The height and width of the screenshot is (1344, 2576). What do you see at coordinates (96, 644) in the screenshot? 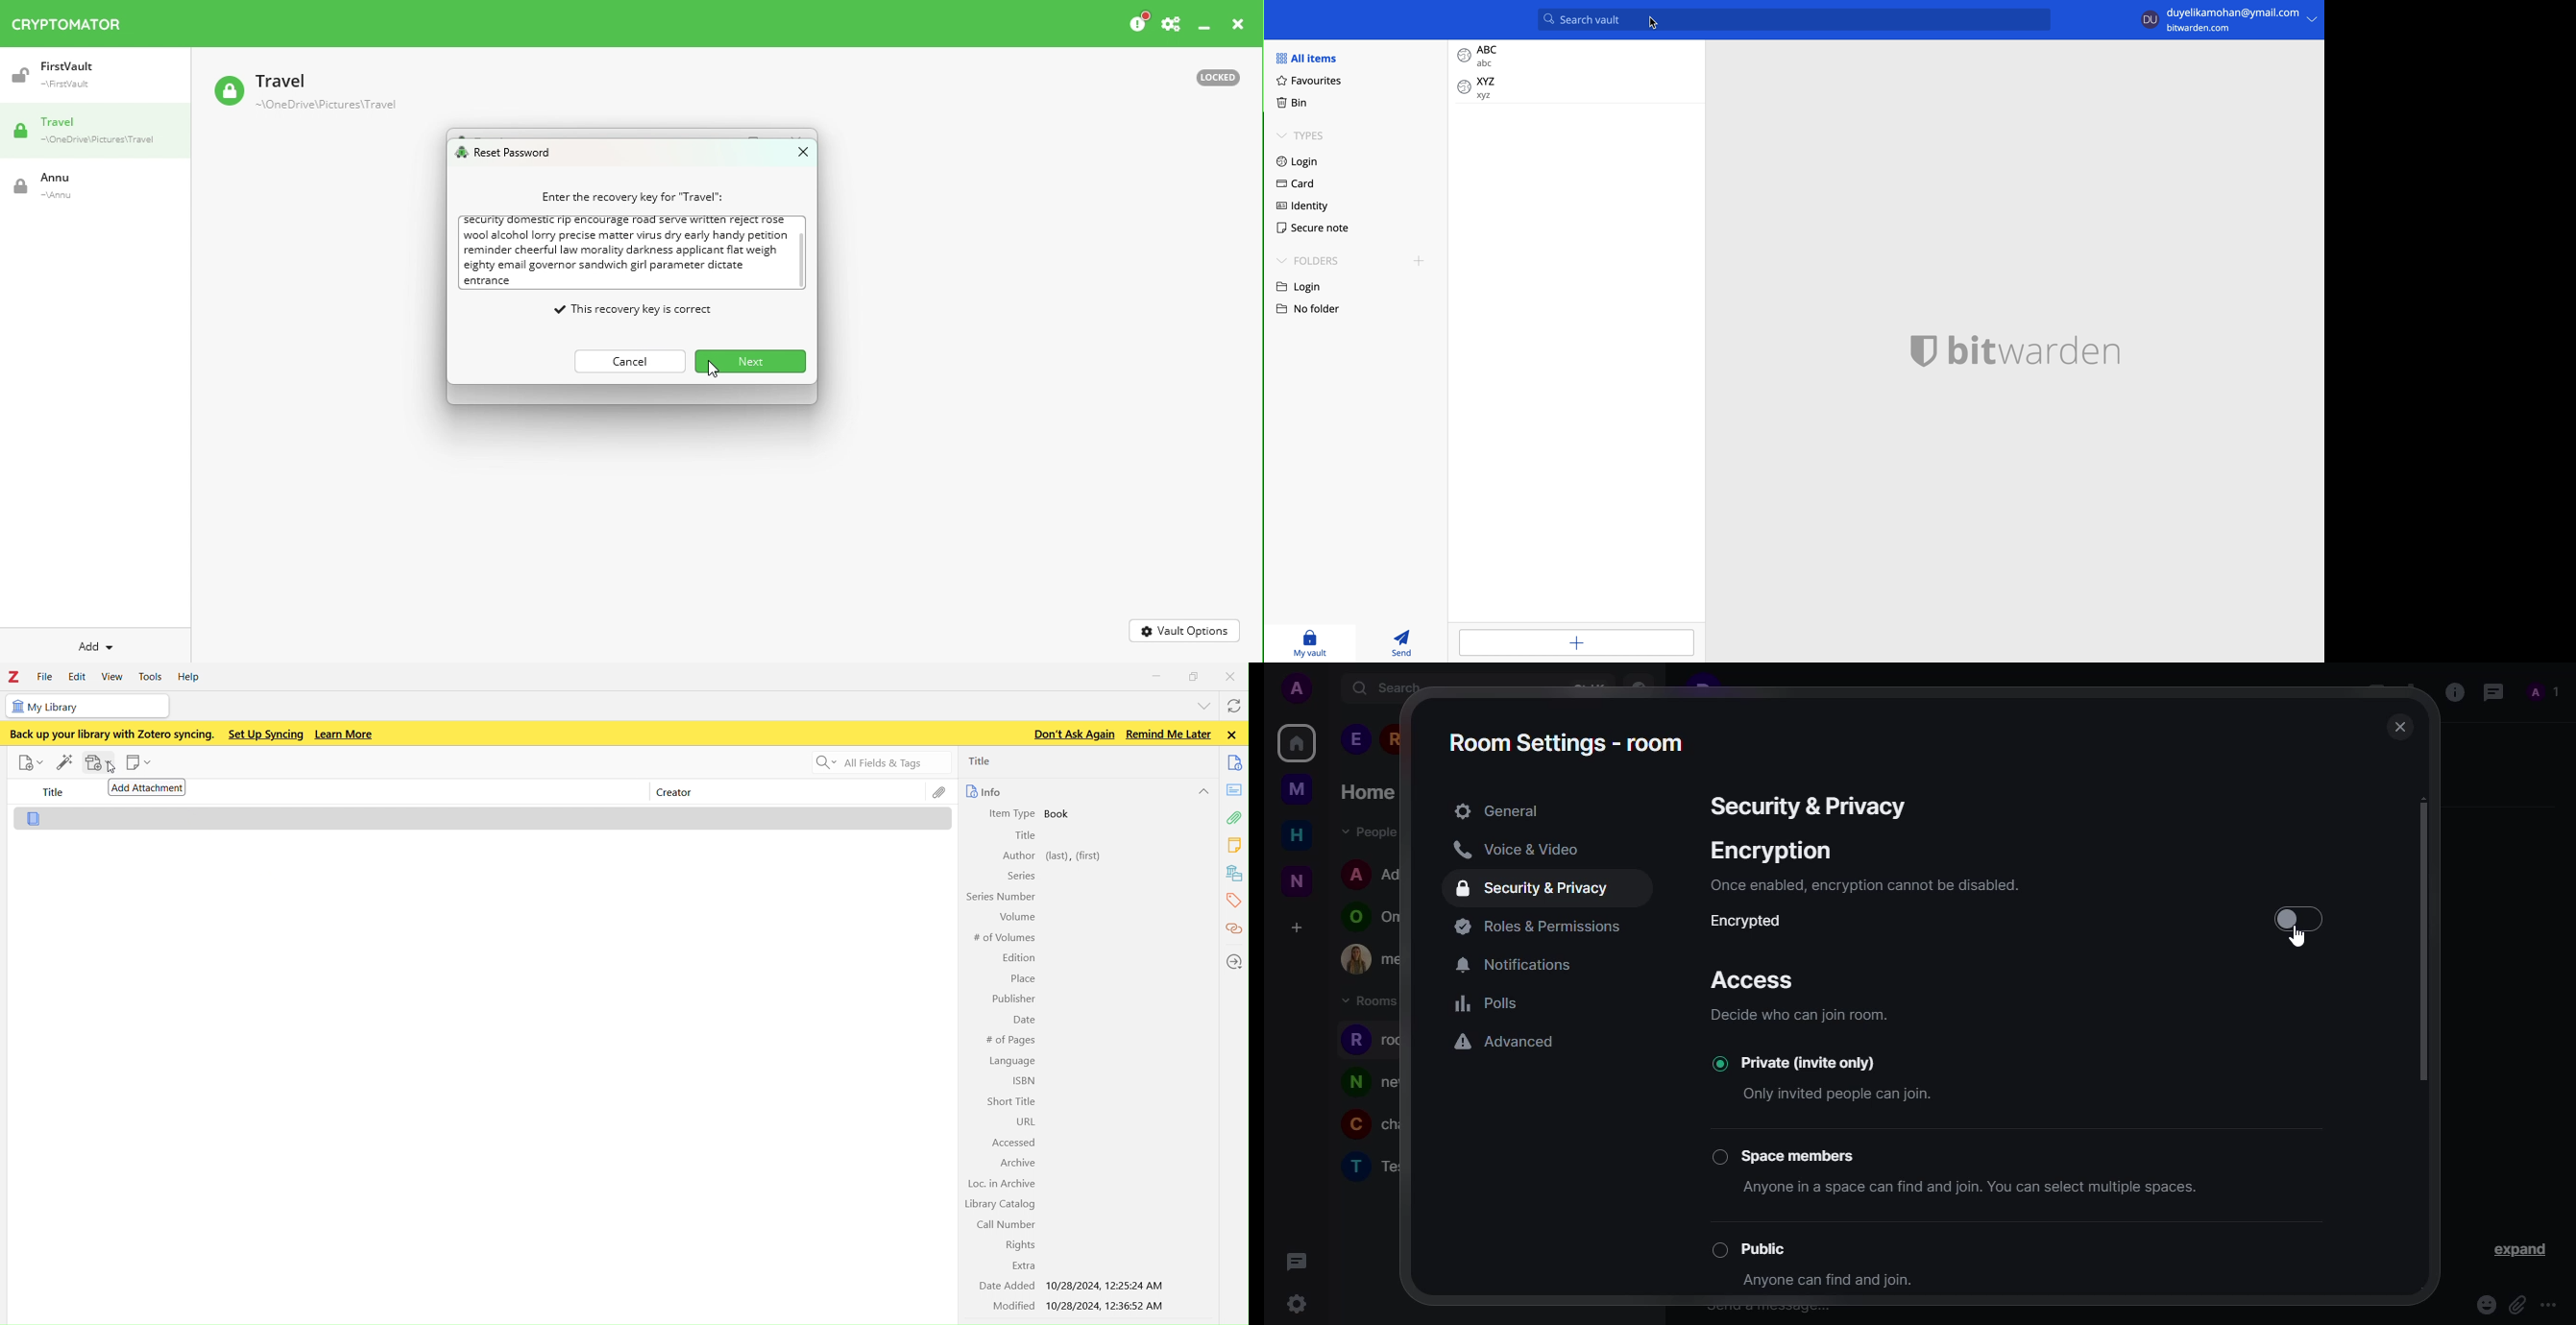
I see `Add new vault` at bounding box center [96, 644].